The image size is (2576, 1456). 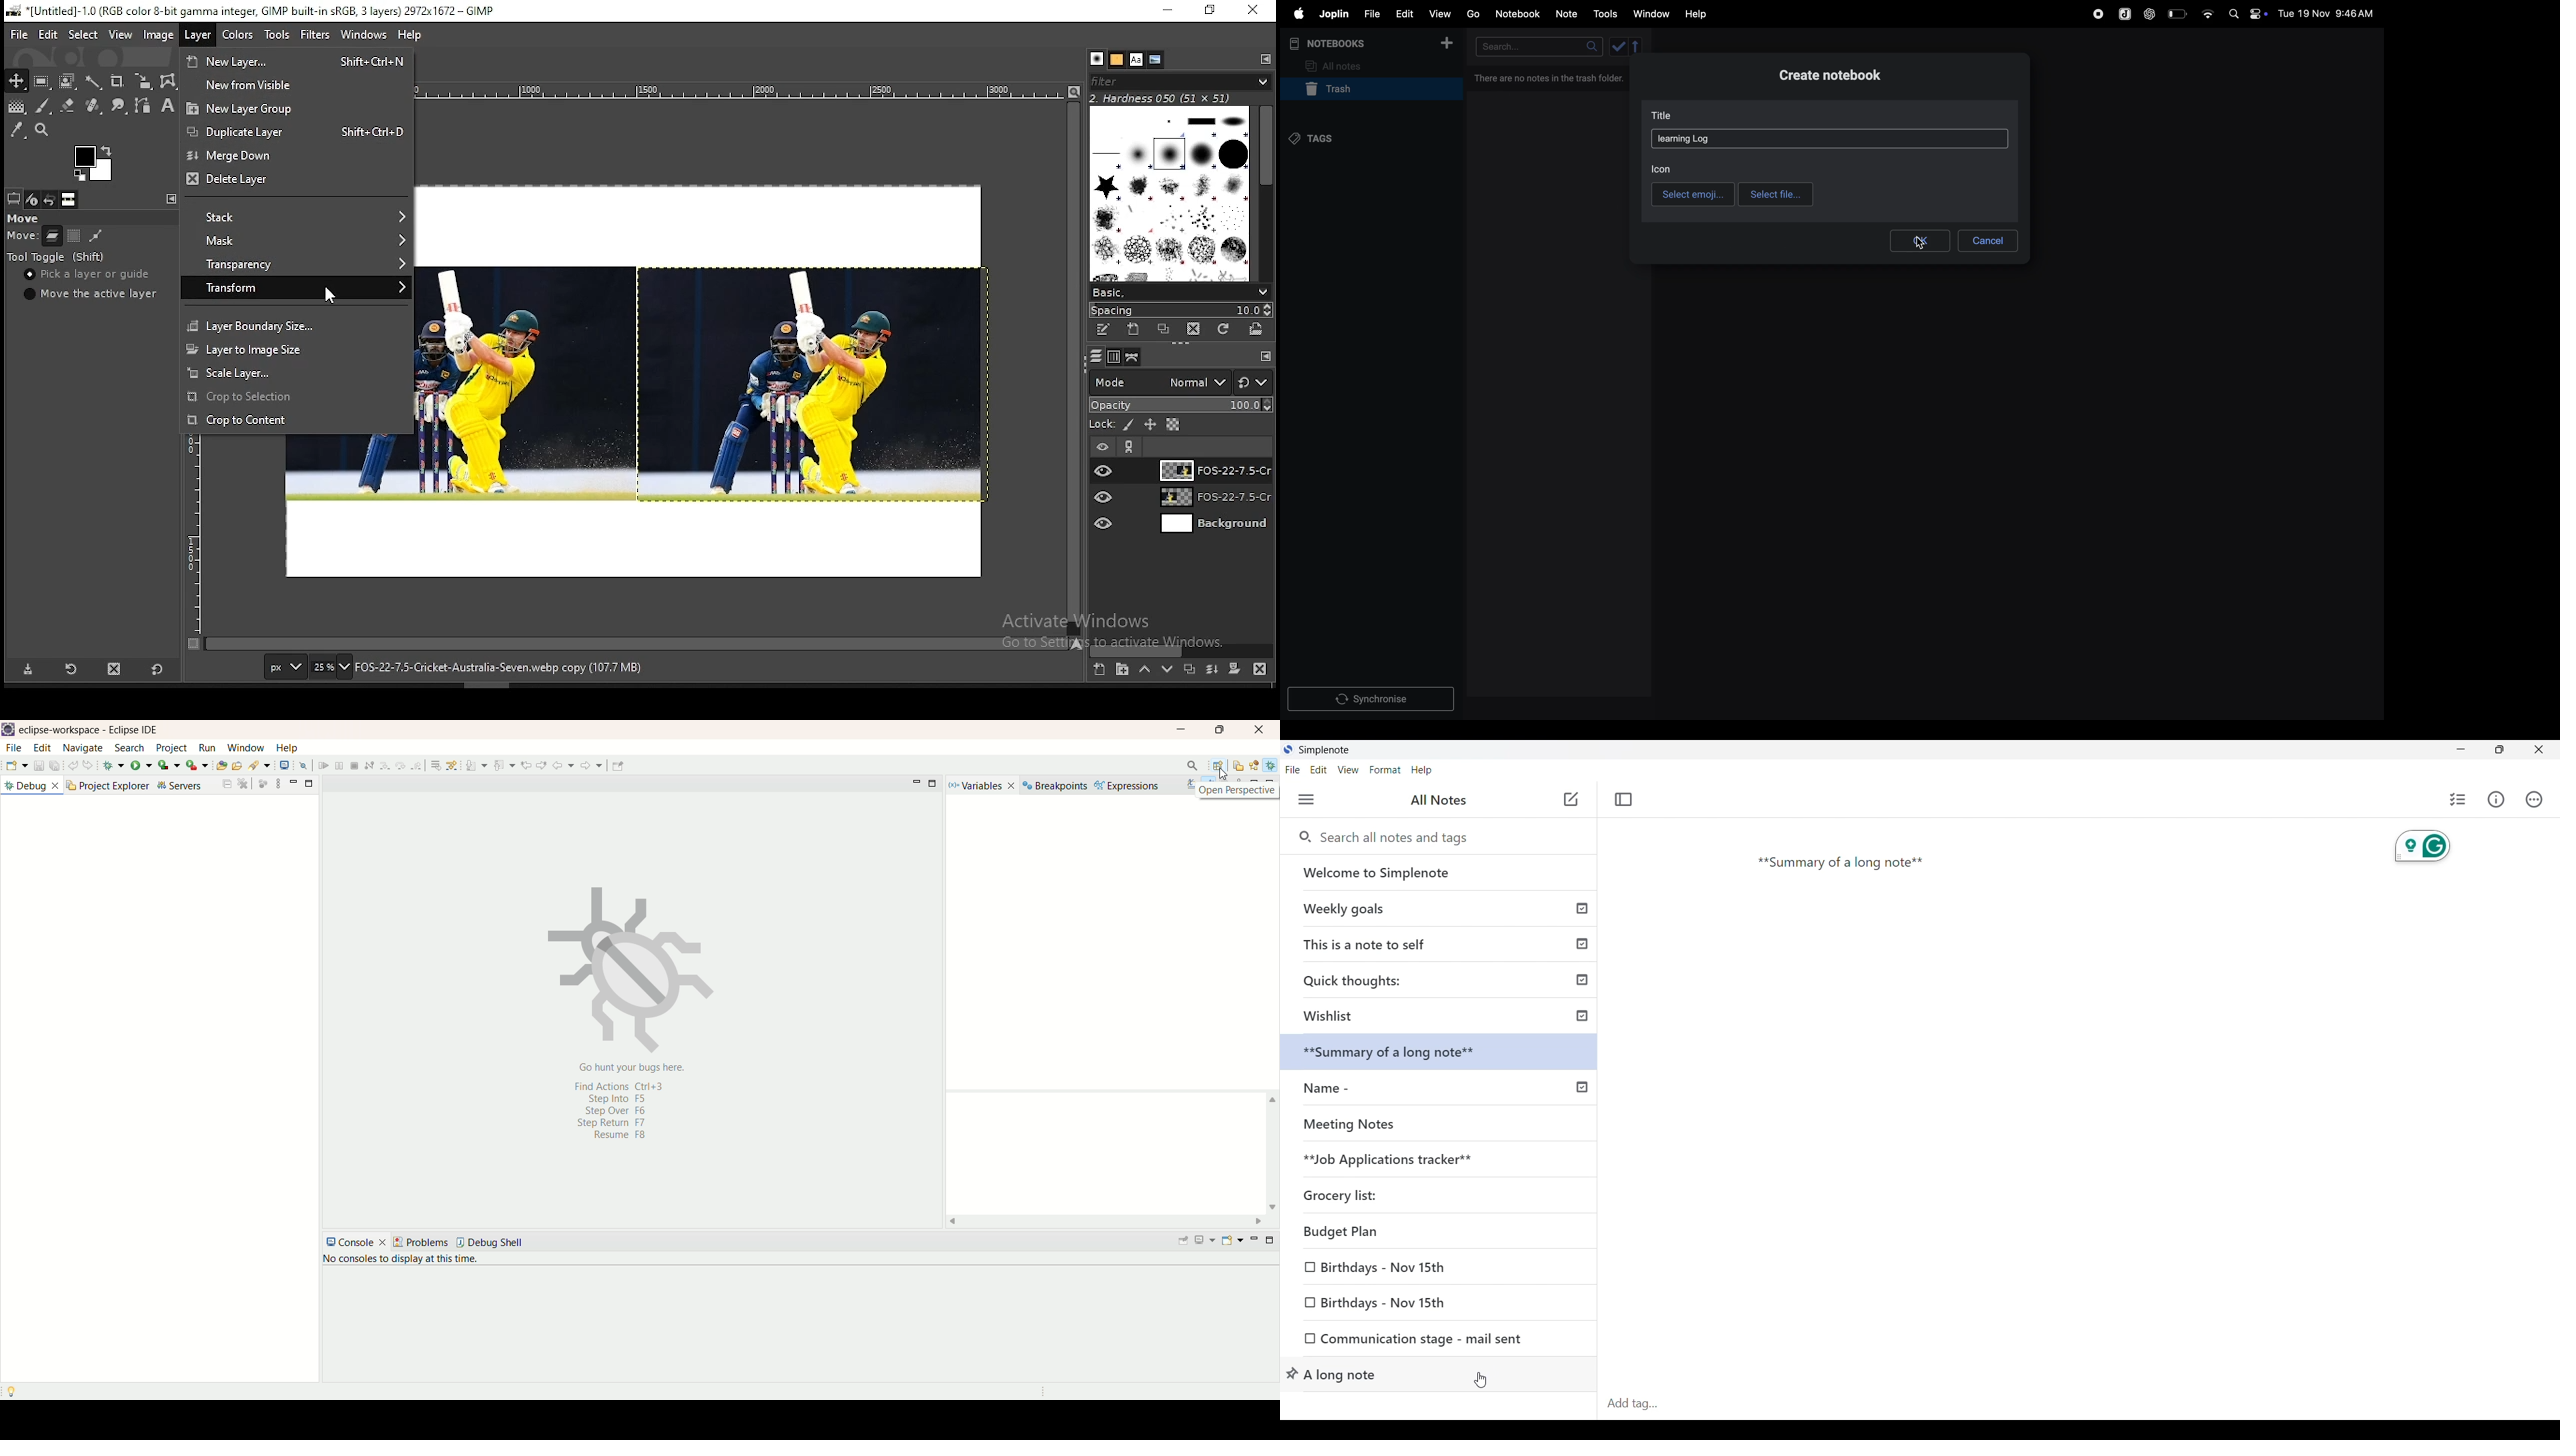 I want to click on colors, so click(x=93, y=163).